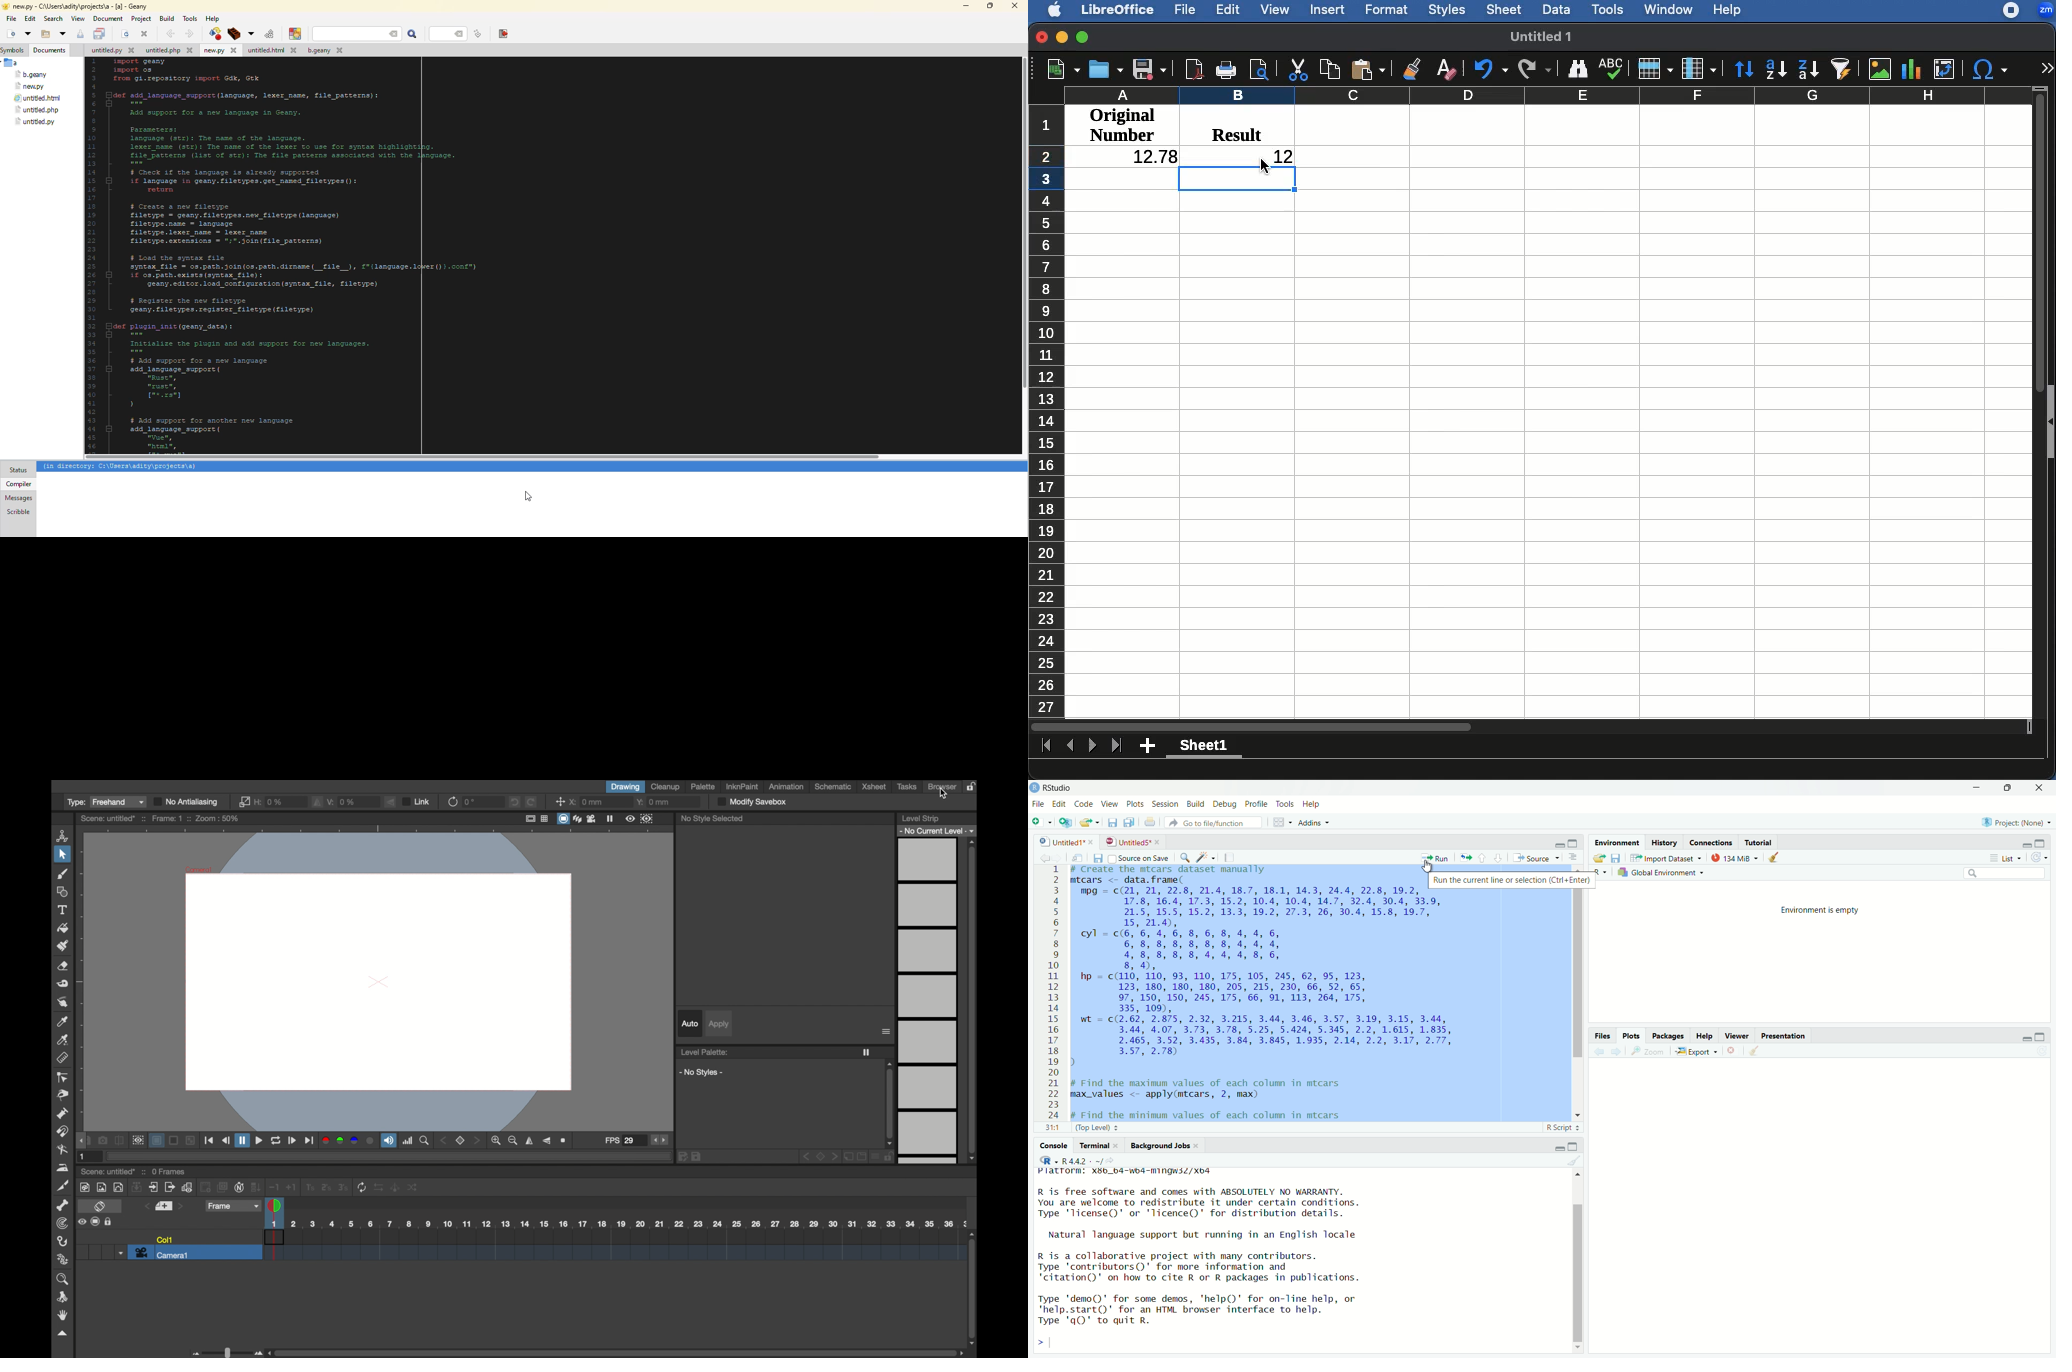 Image resolution: width=2072 pixels, height=1372 pixels. Describe the element at coordinates (1131, 842) in the screenshot. I see `| Untitled5* *` at that location.